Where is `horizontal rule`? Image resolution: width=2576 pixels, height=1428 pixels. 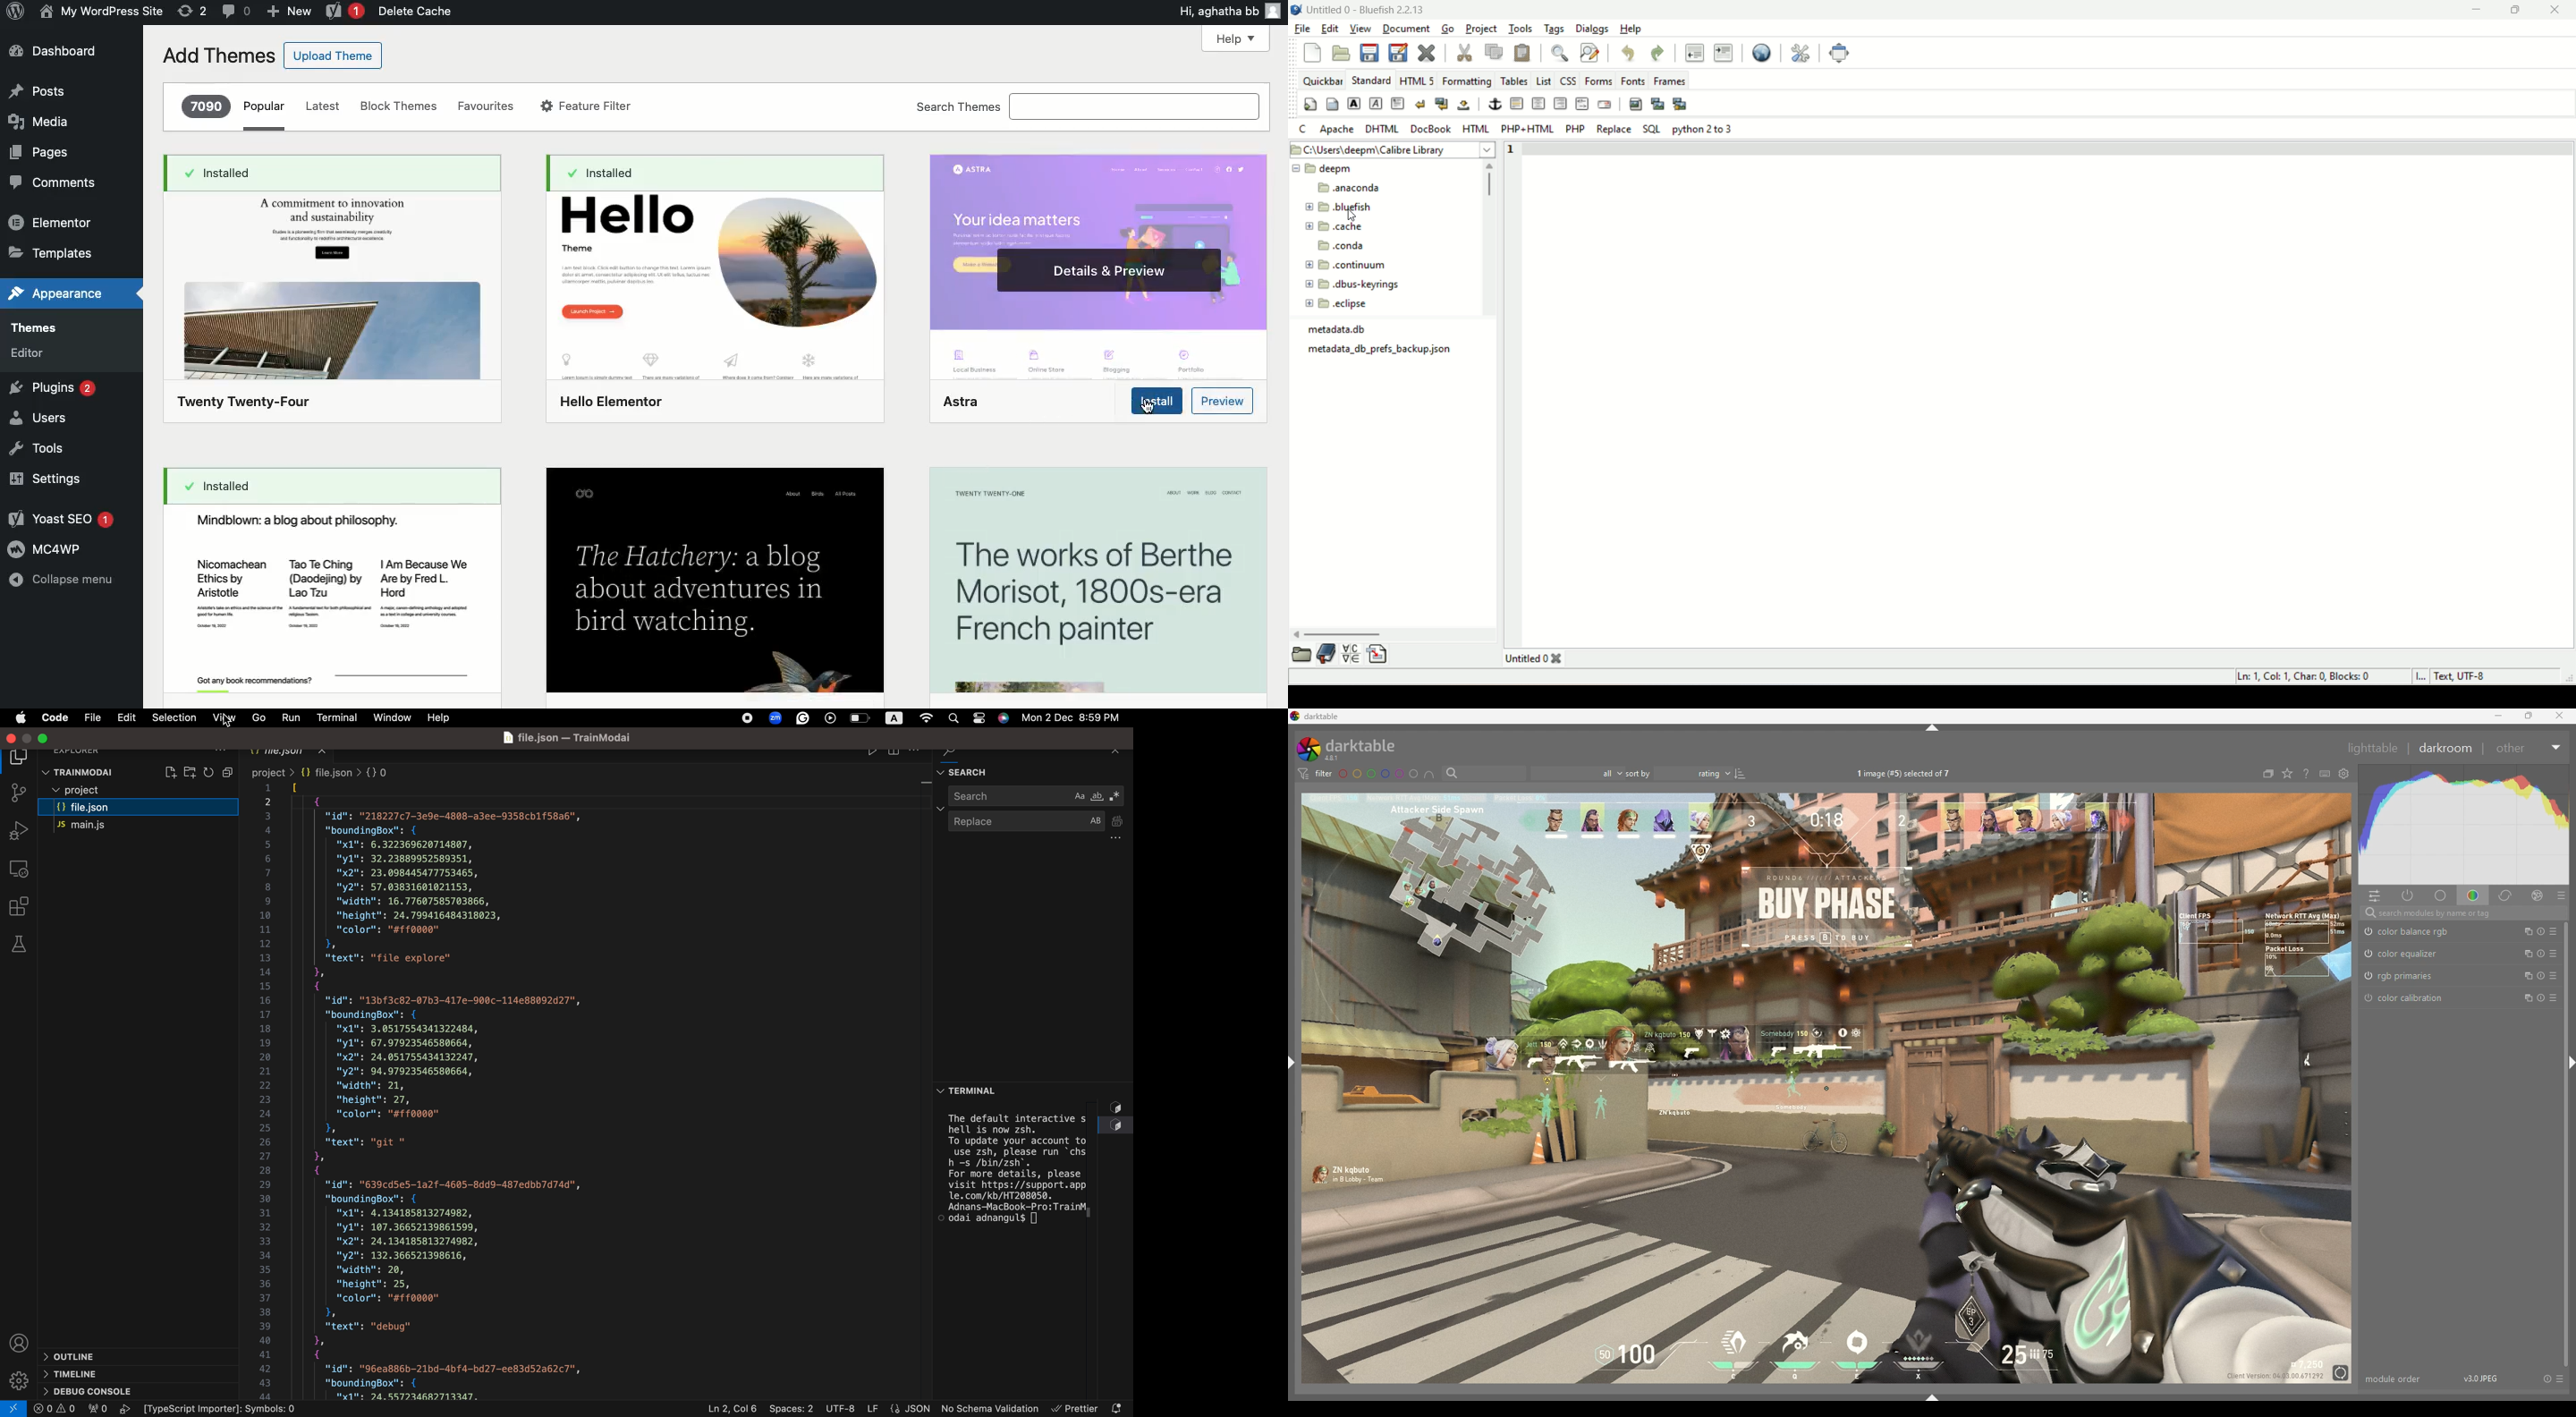 horizontal rule is located at coordinates (1517, 106).